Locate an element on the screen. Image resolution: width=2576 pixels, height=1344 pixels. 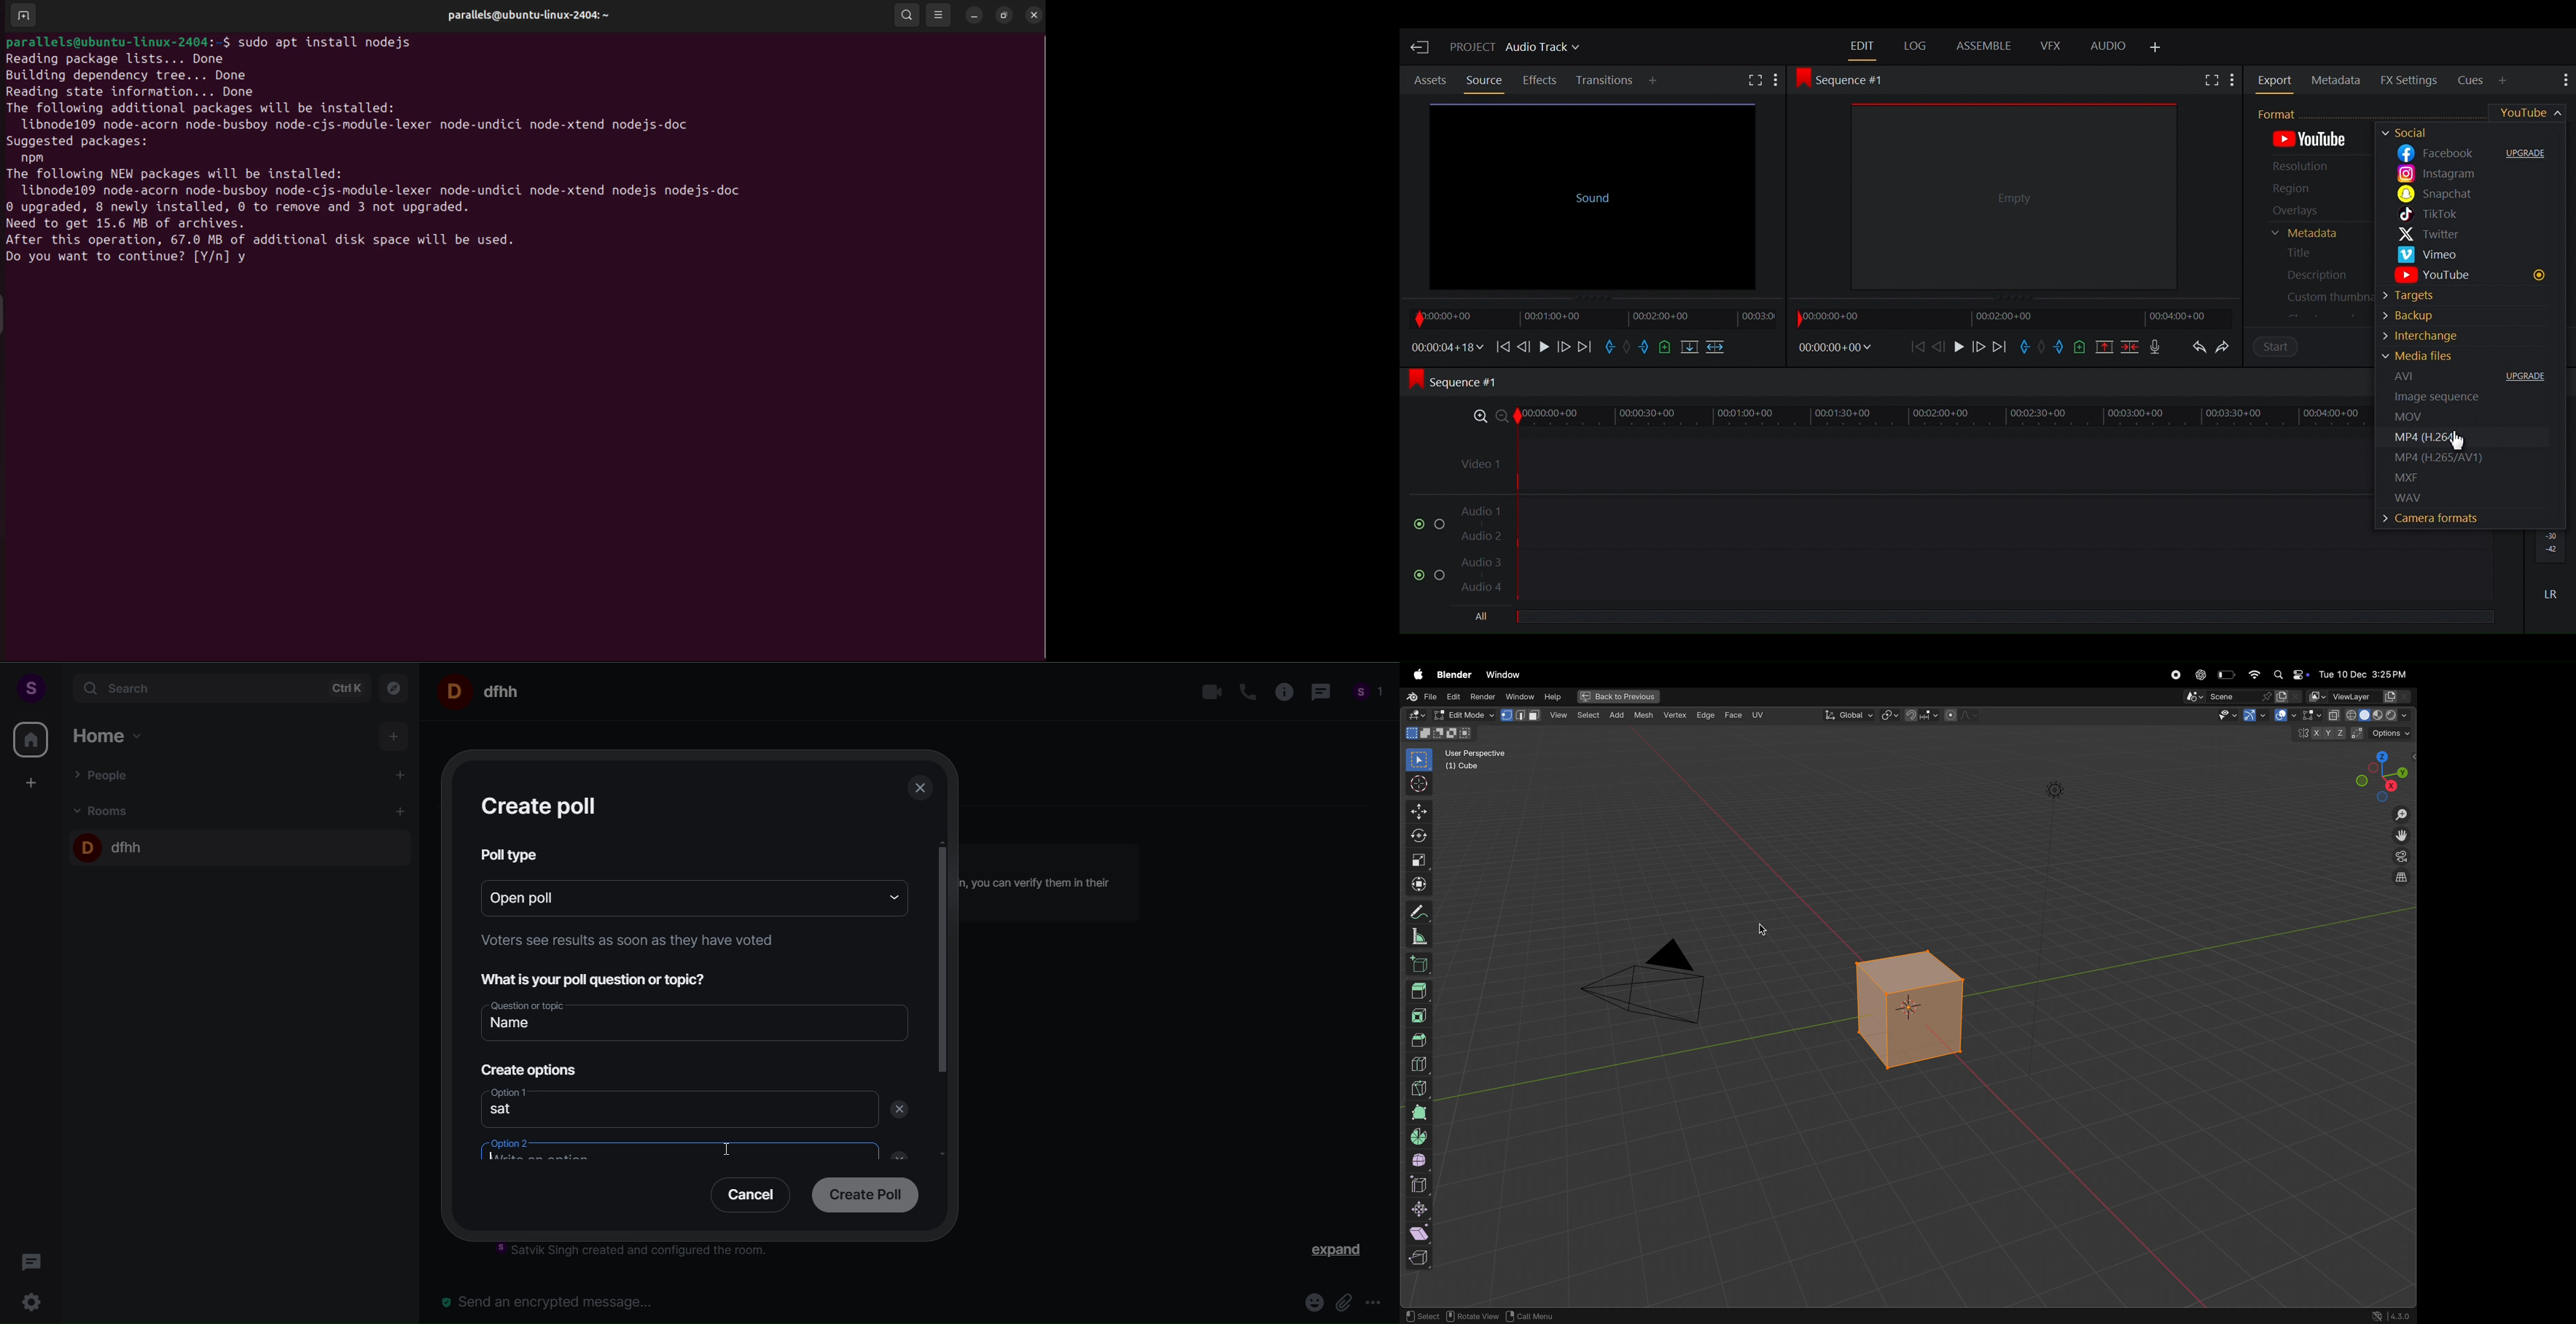
Vimeo is located at coordinates (2470, 256).